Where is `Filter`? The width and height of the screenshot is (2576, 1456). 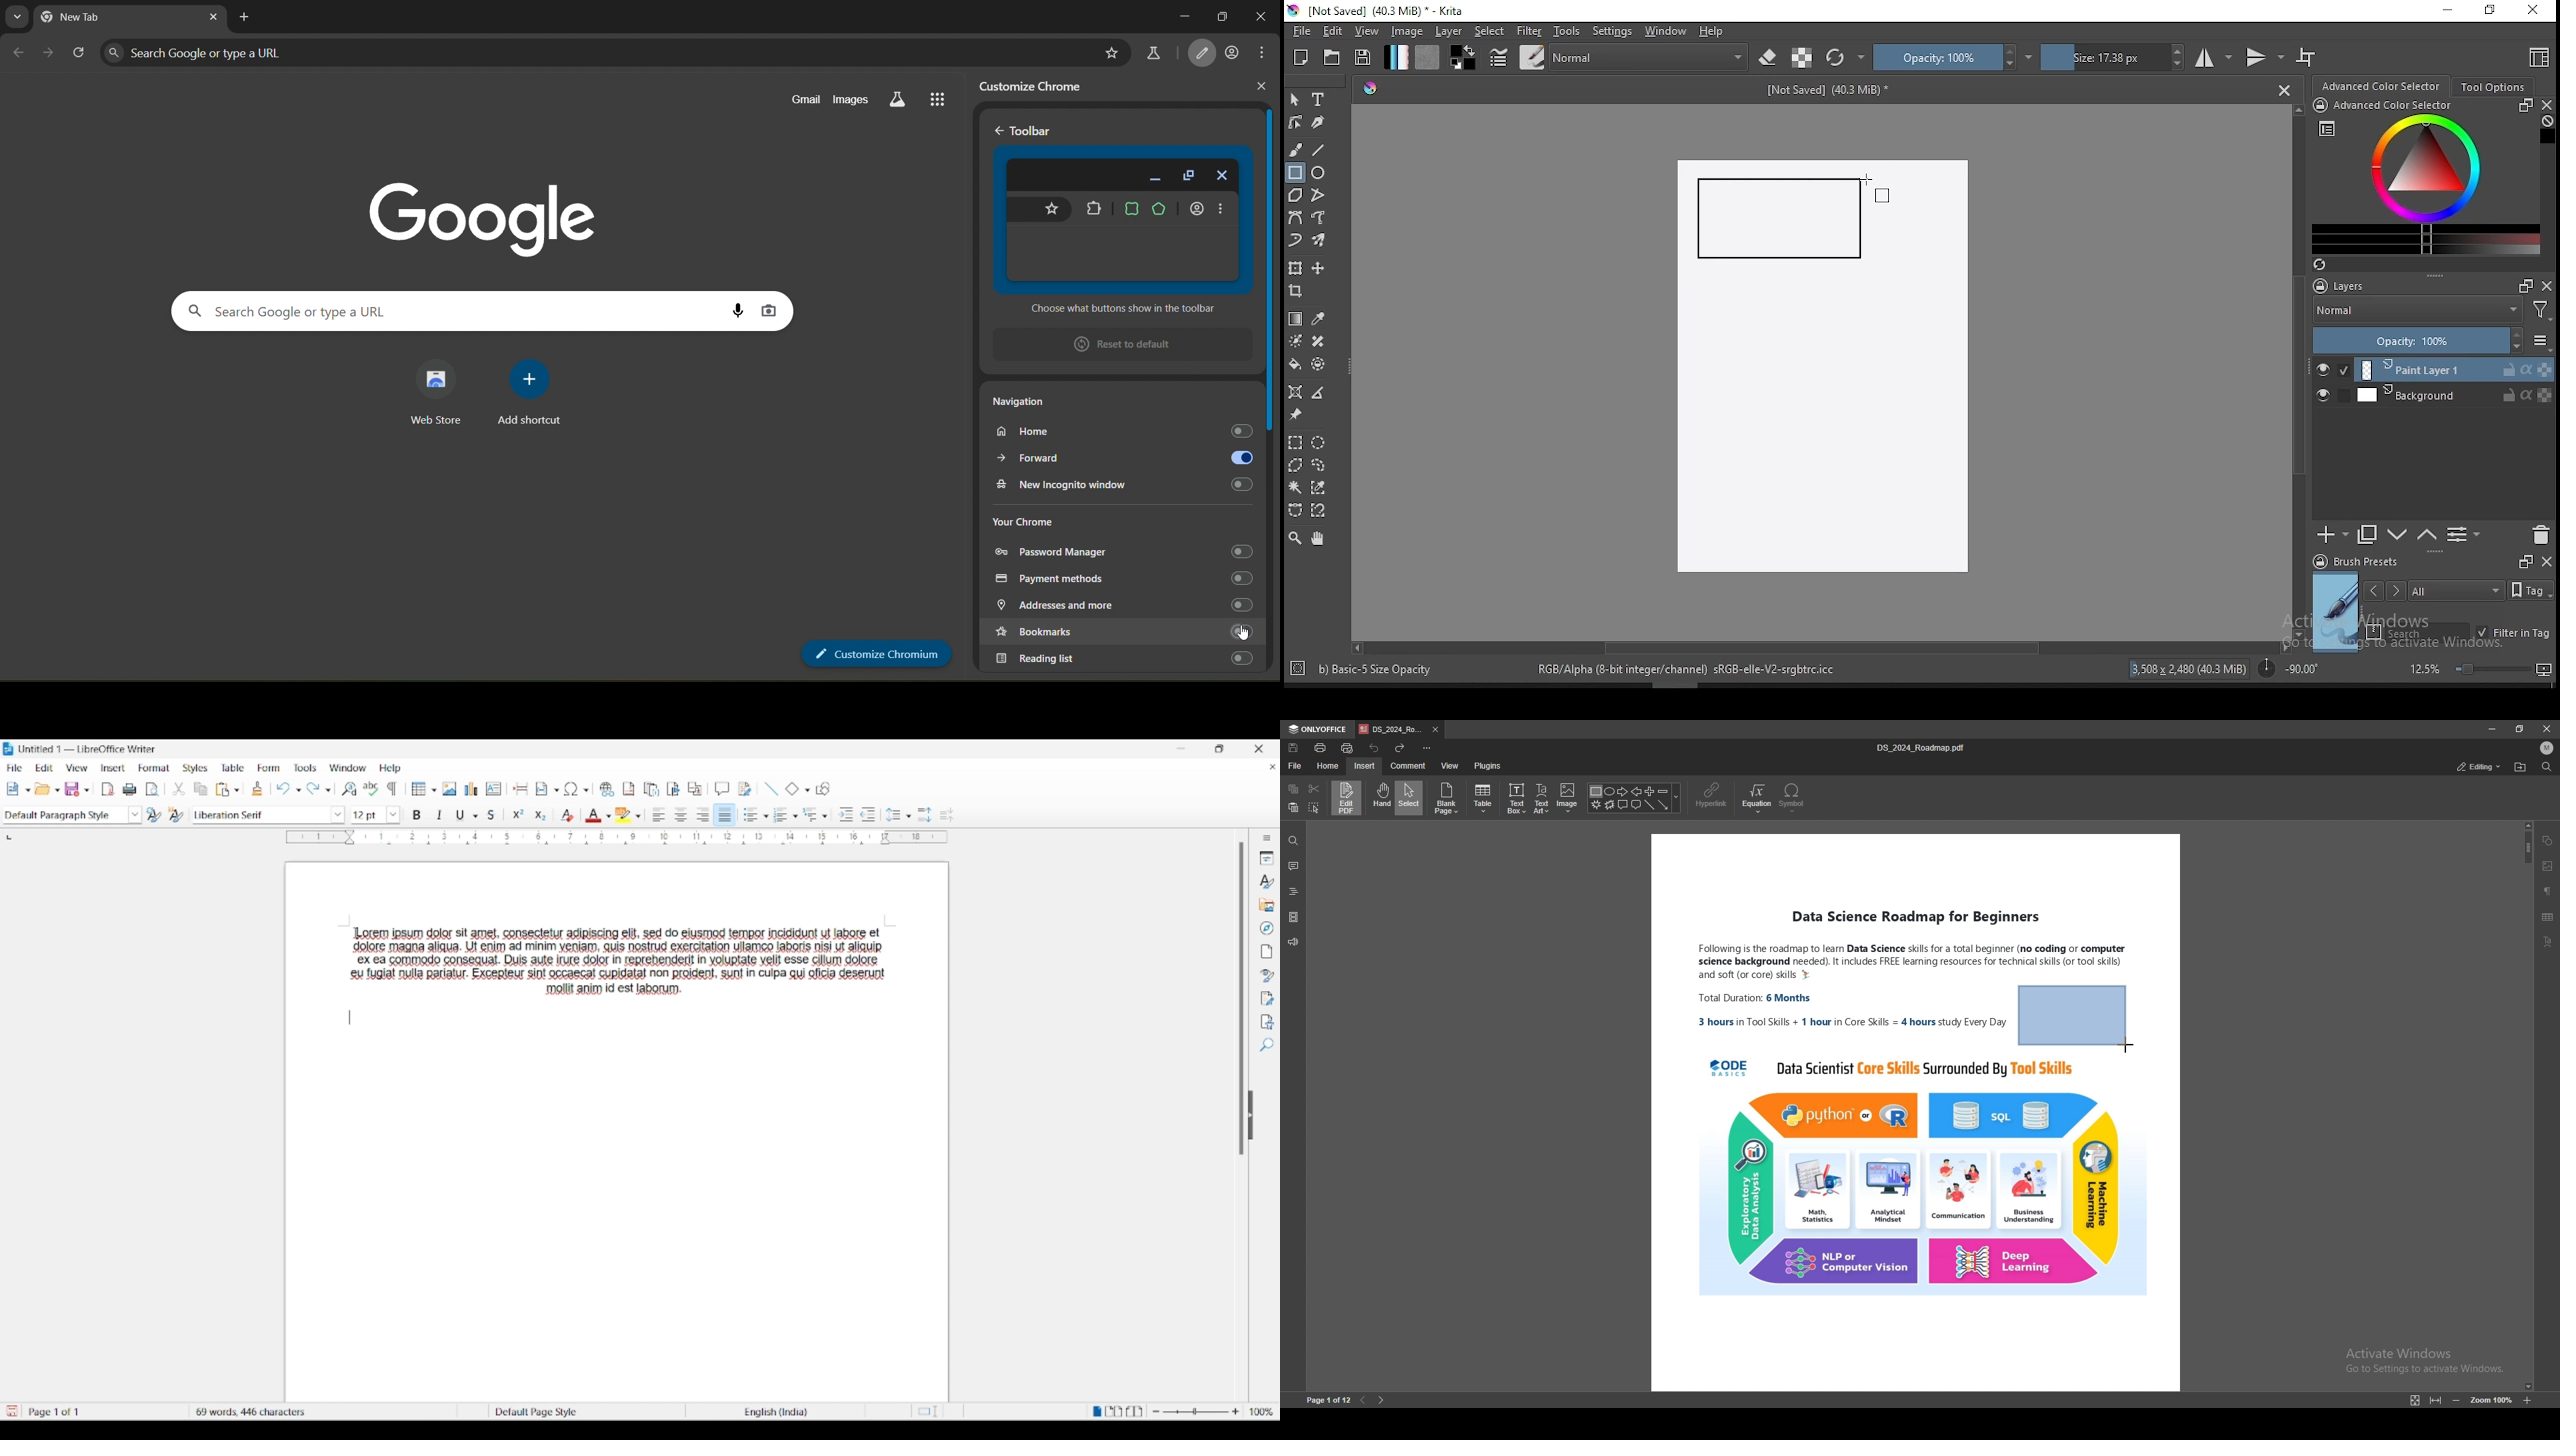
Filter is located at coordinates (2541, 313).